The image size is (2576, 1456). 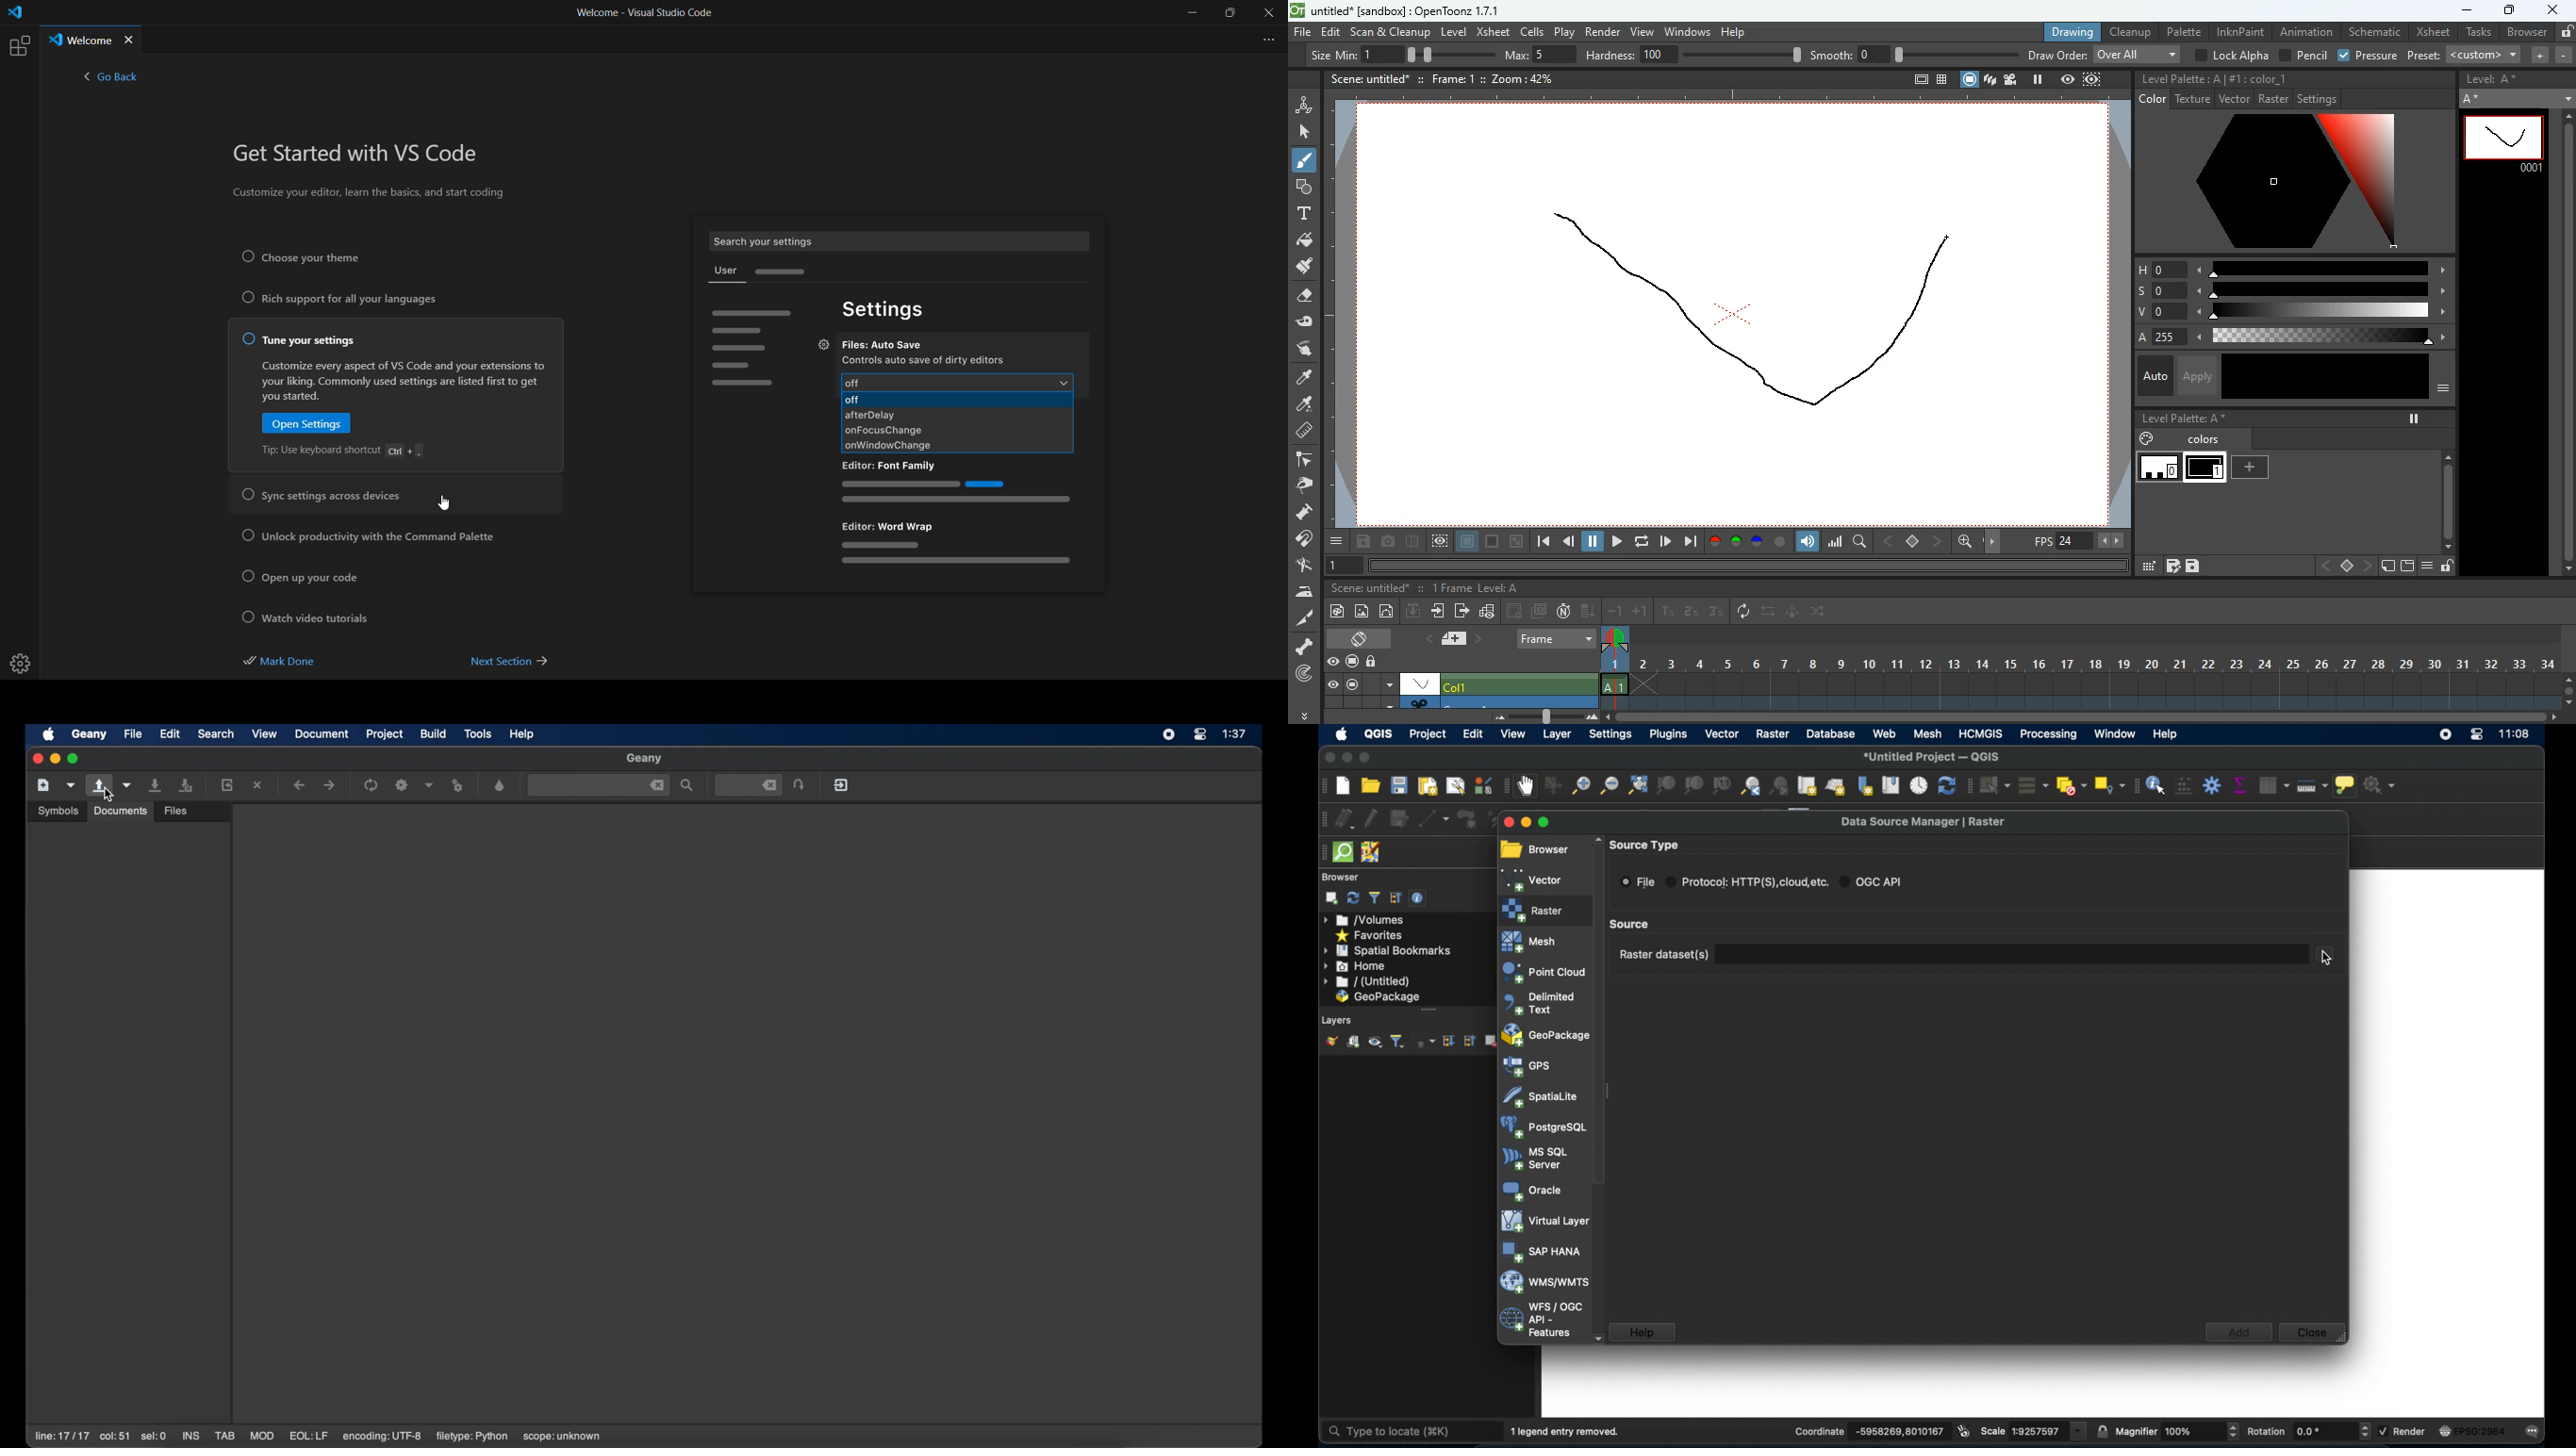 I want to click on edit, so click(x=1304, y=566).